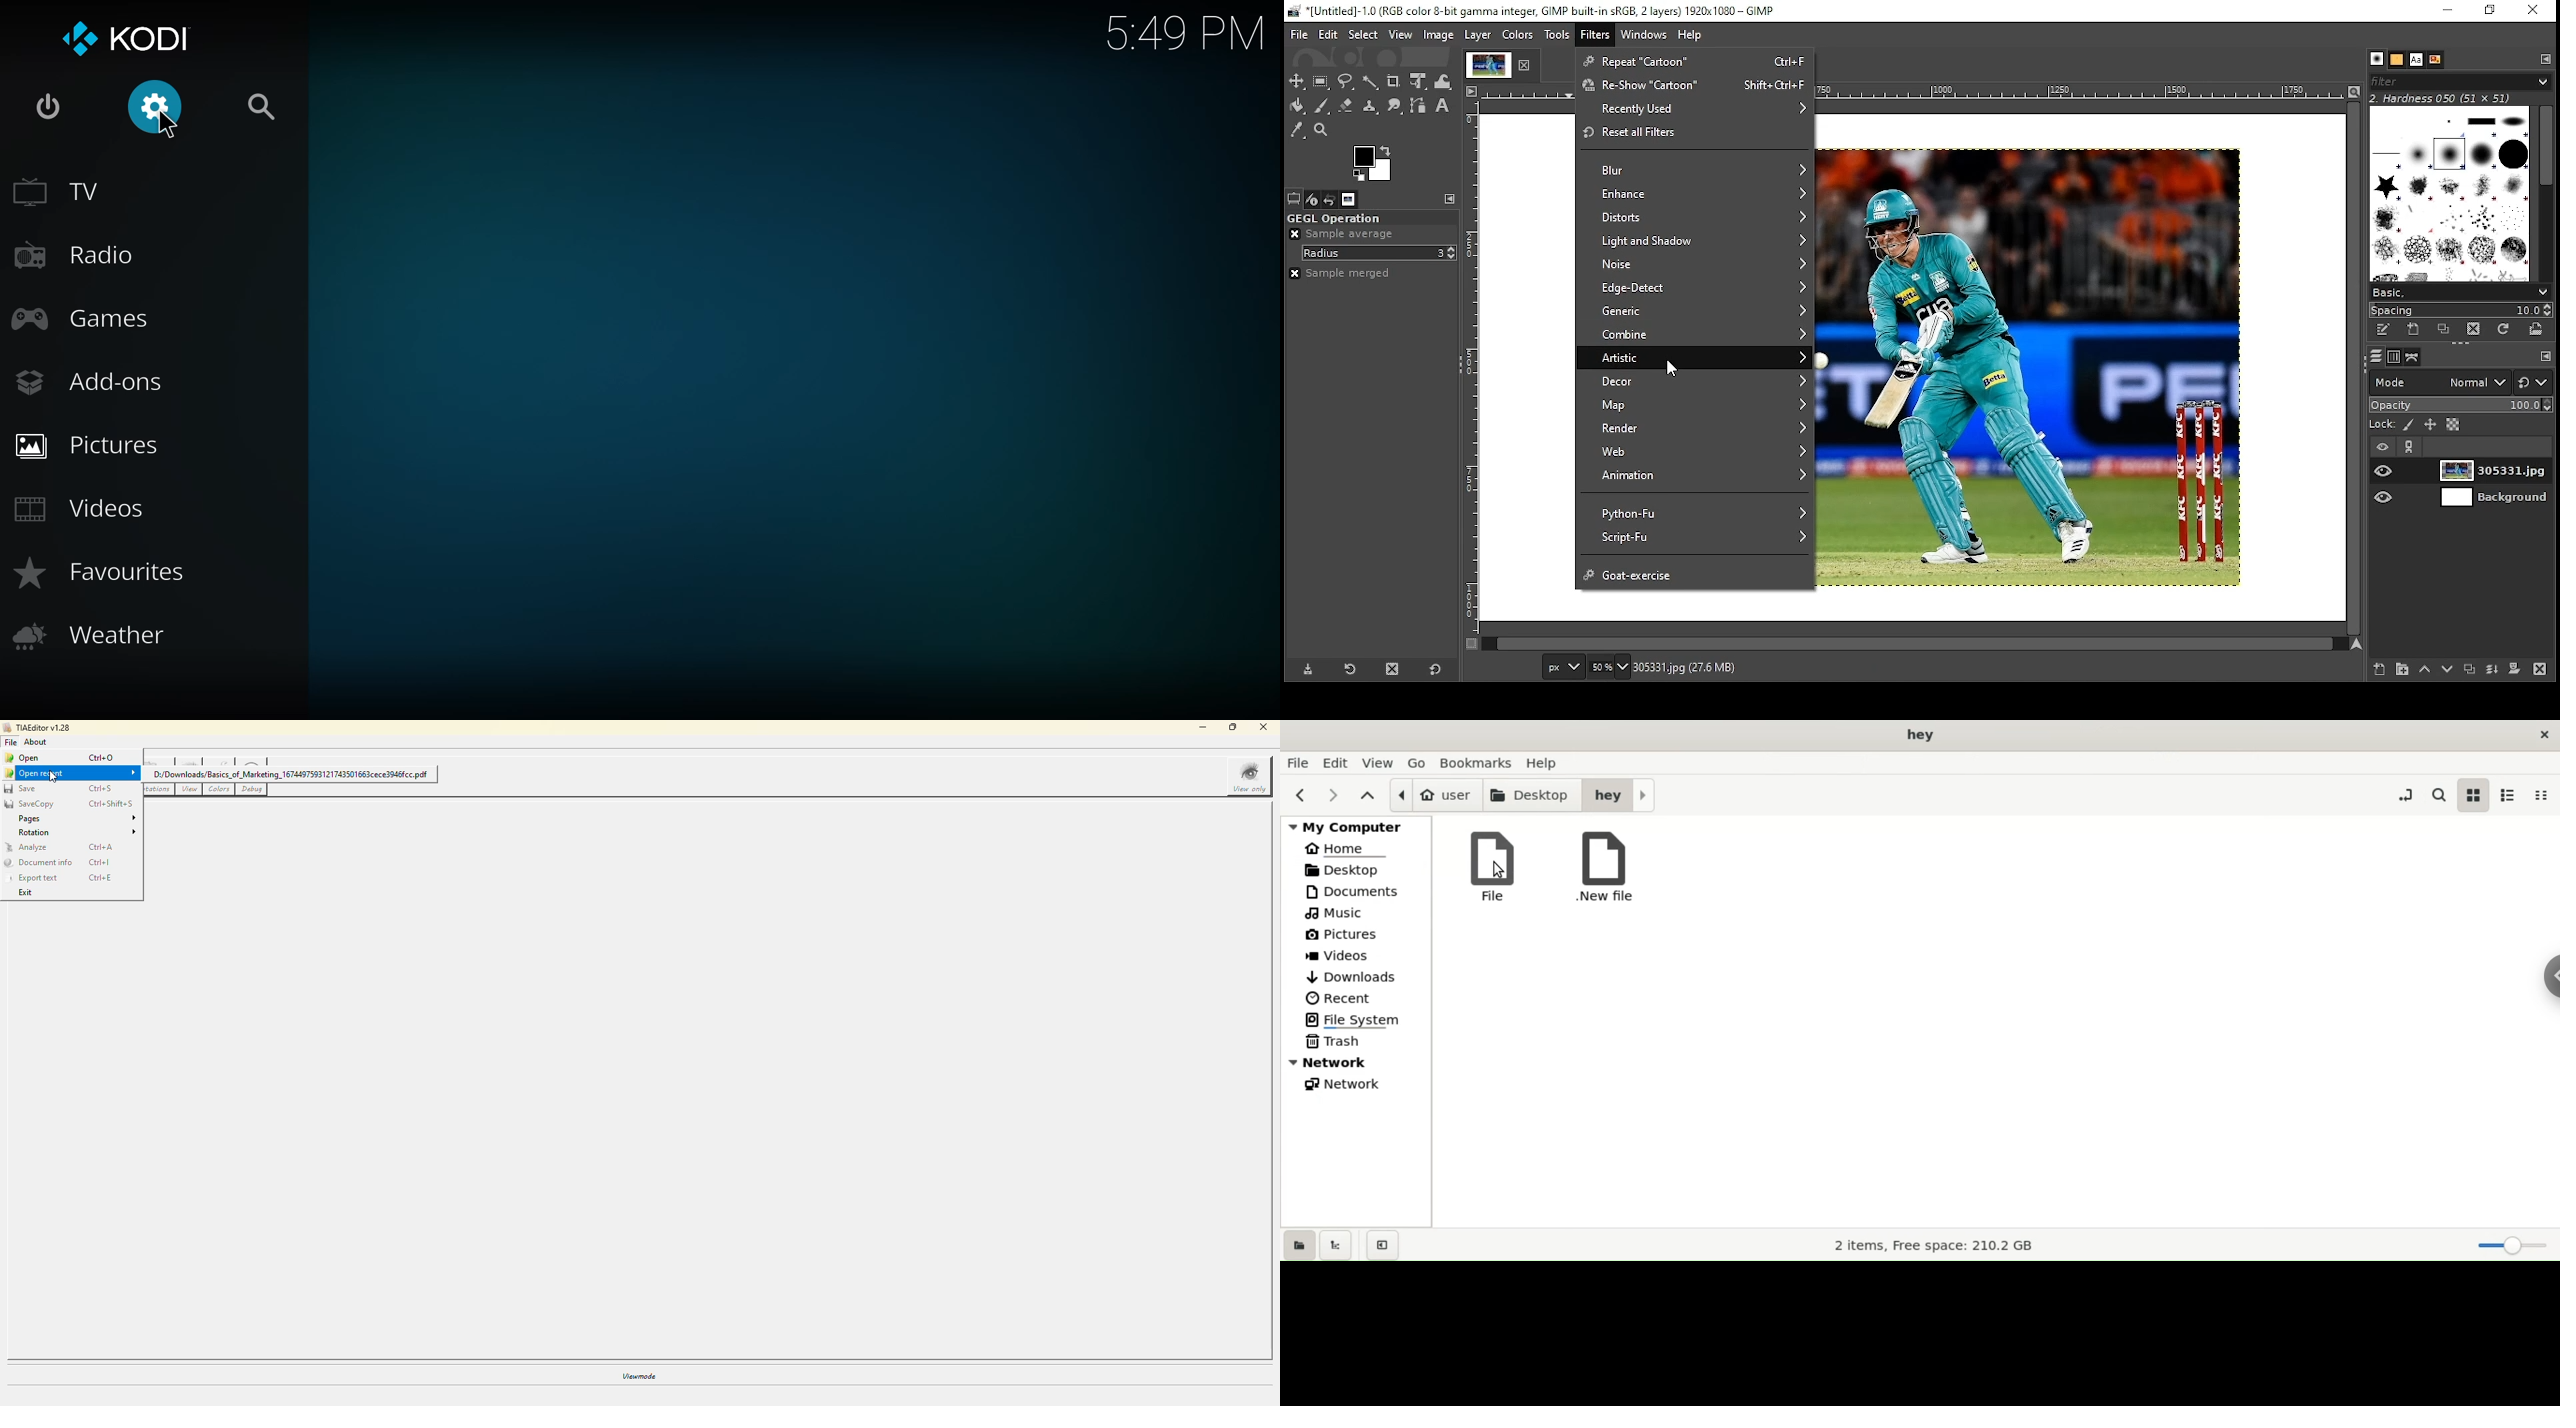  I want to click on reset all filters, so click(1696, 134).